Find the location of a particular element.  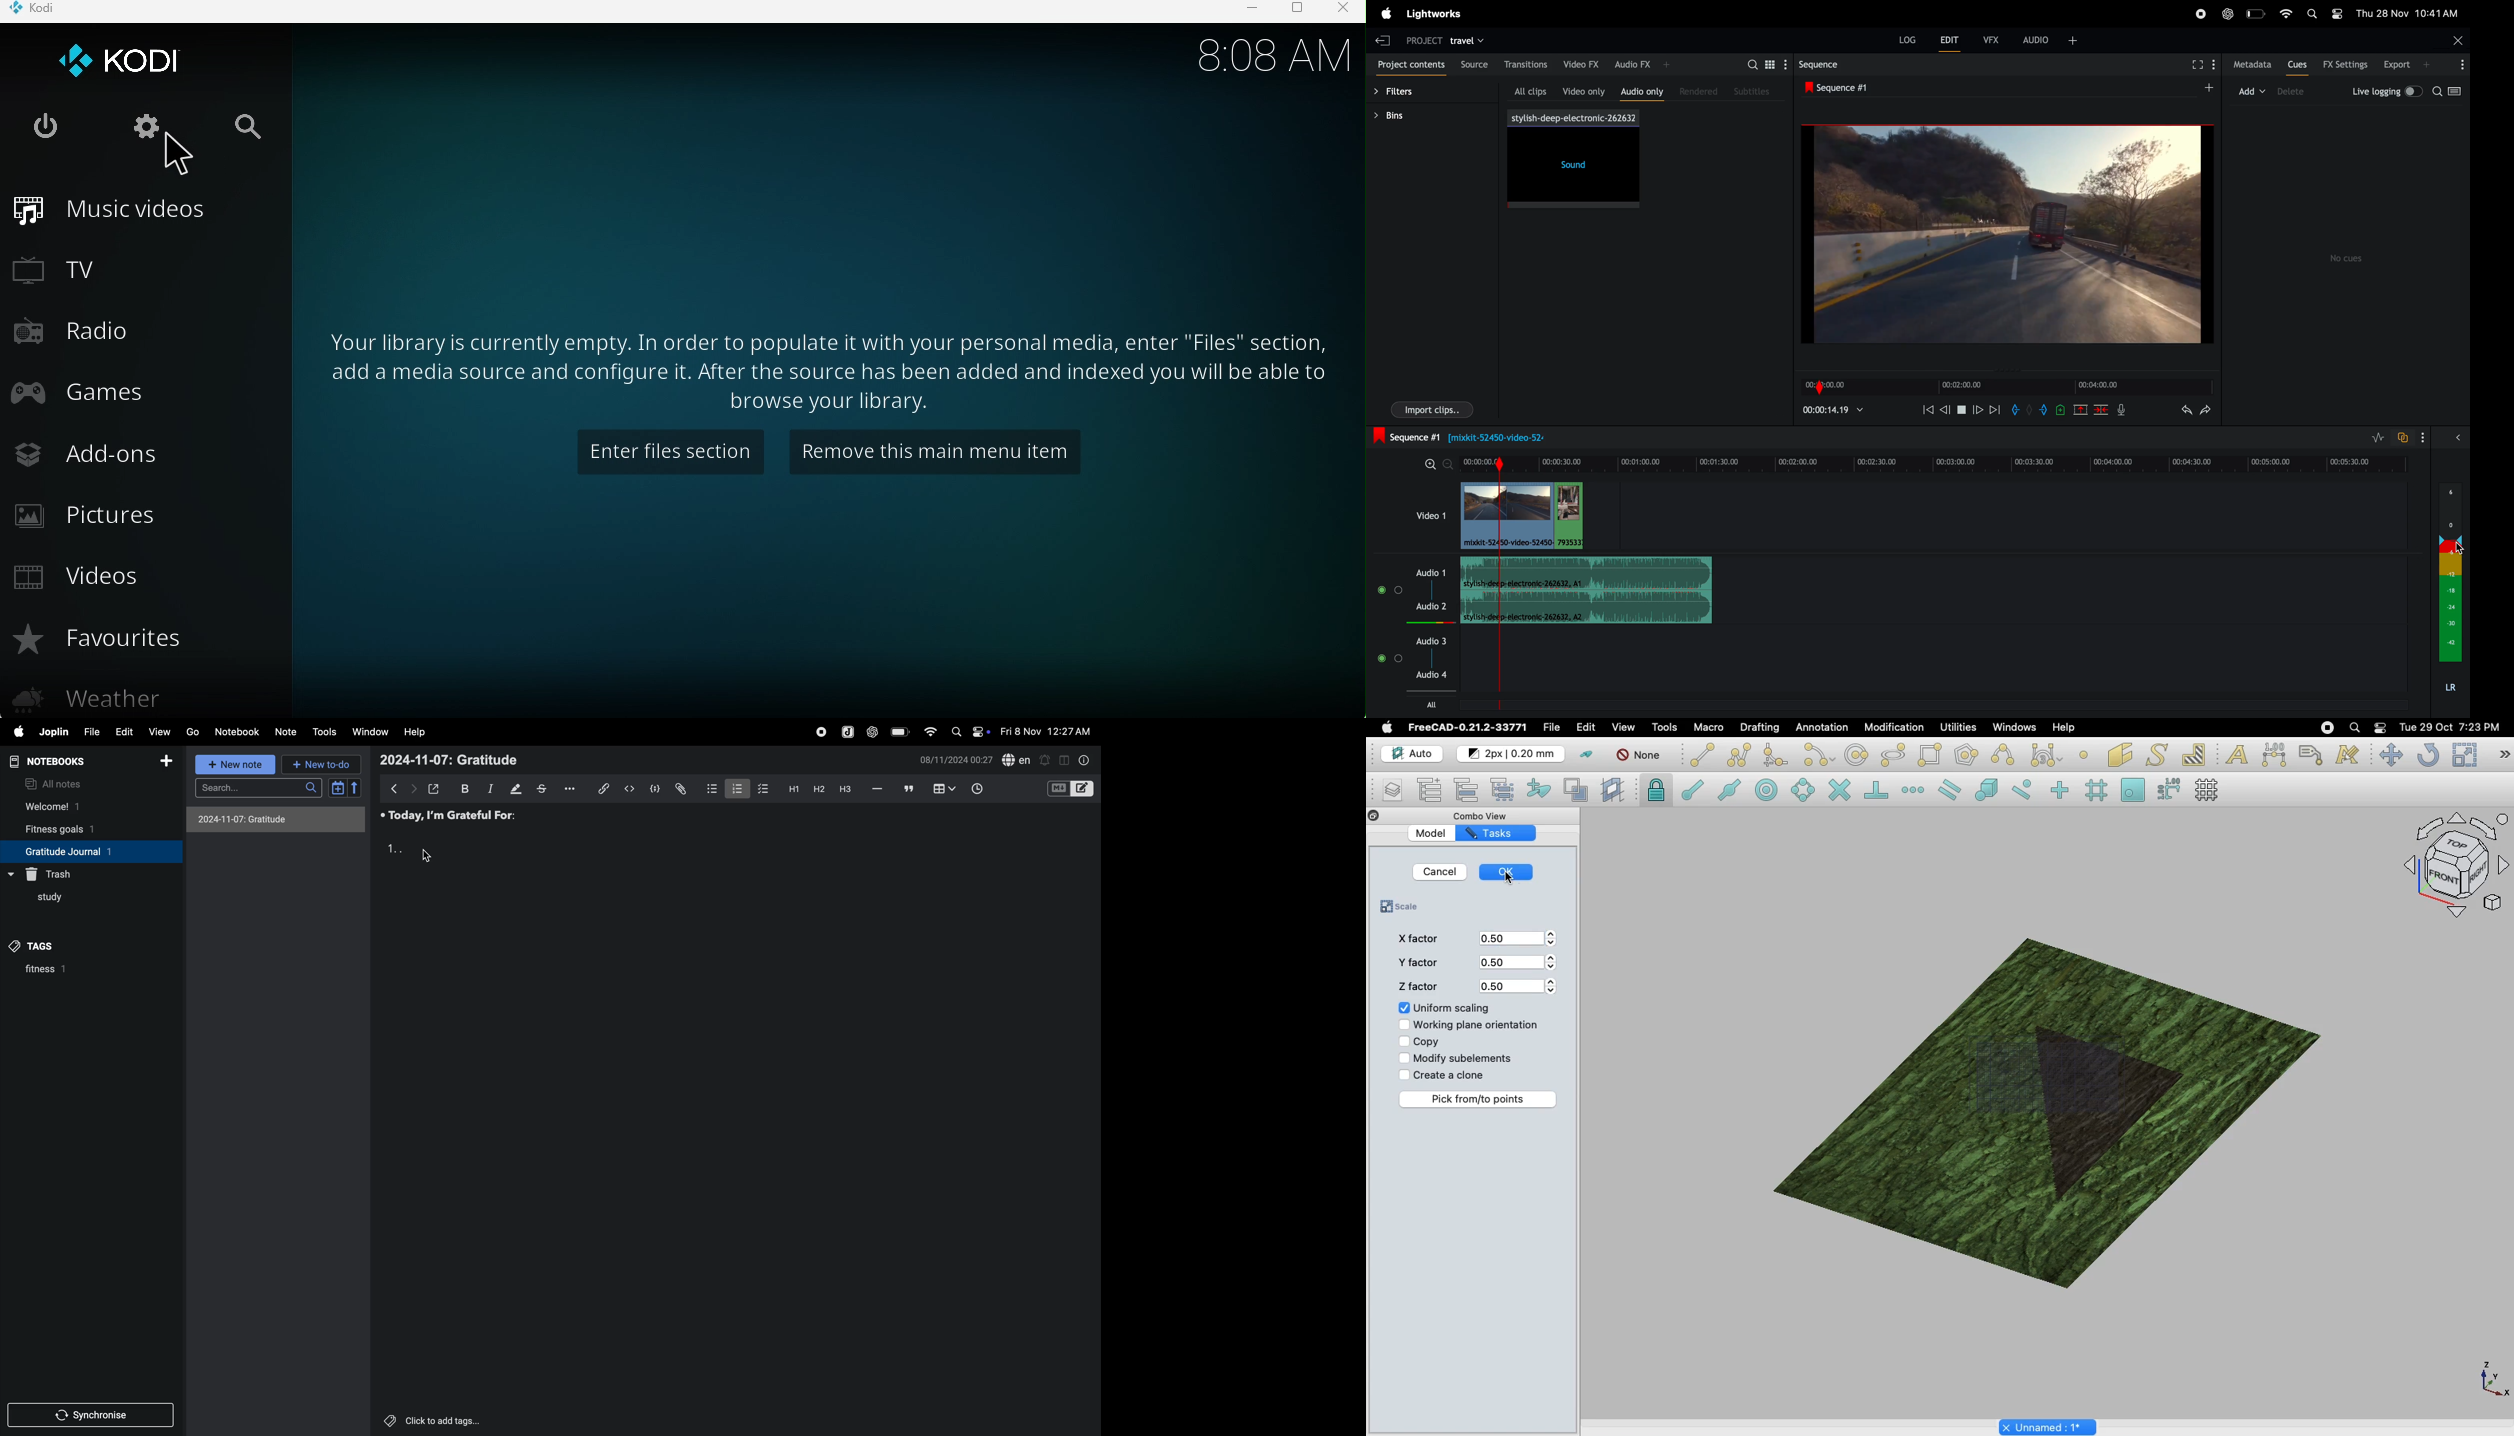

tools is located at coordinates (324, 732).